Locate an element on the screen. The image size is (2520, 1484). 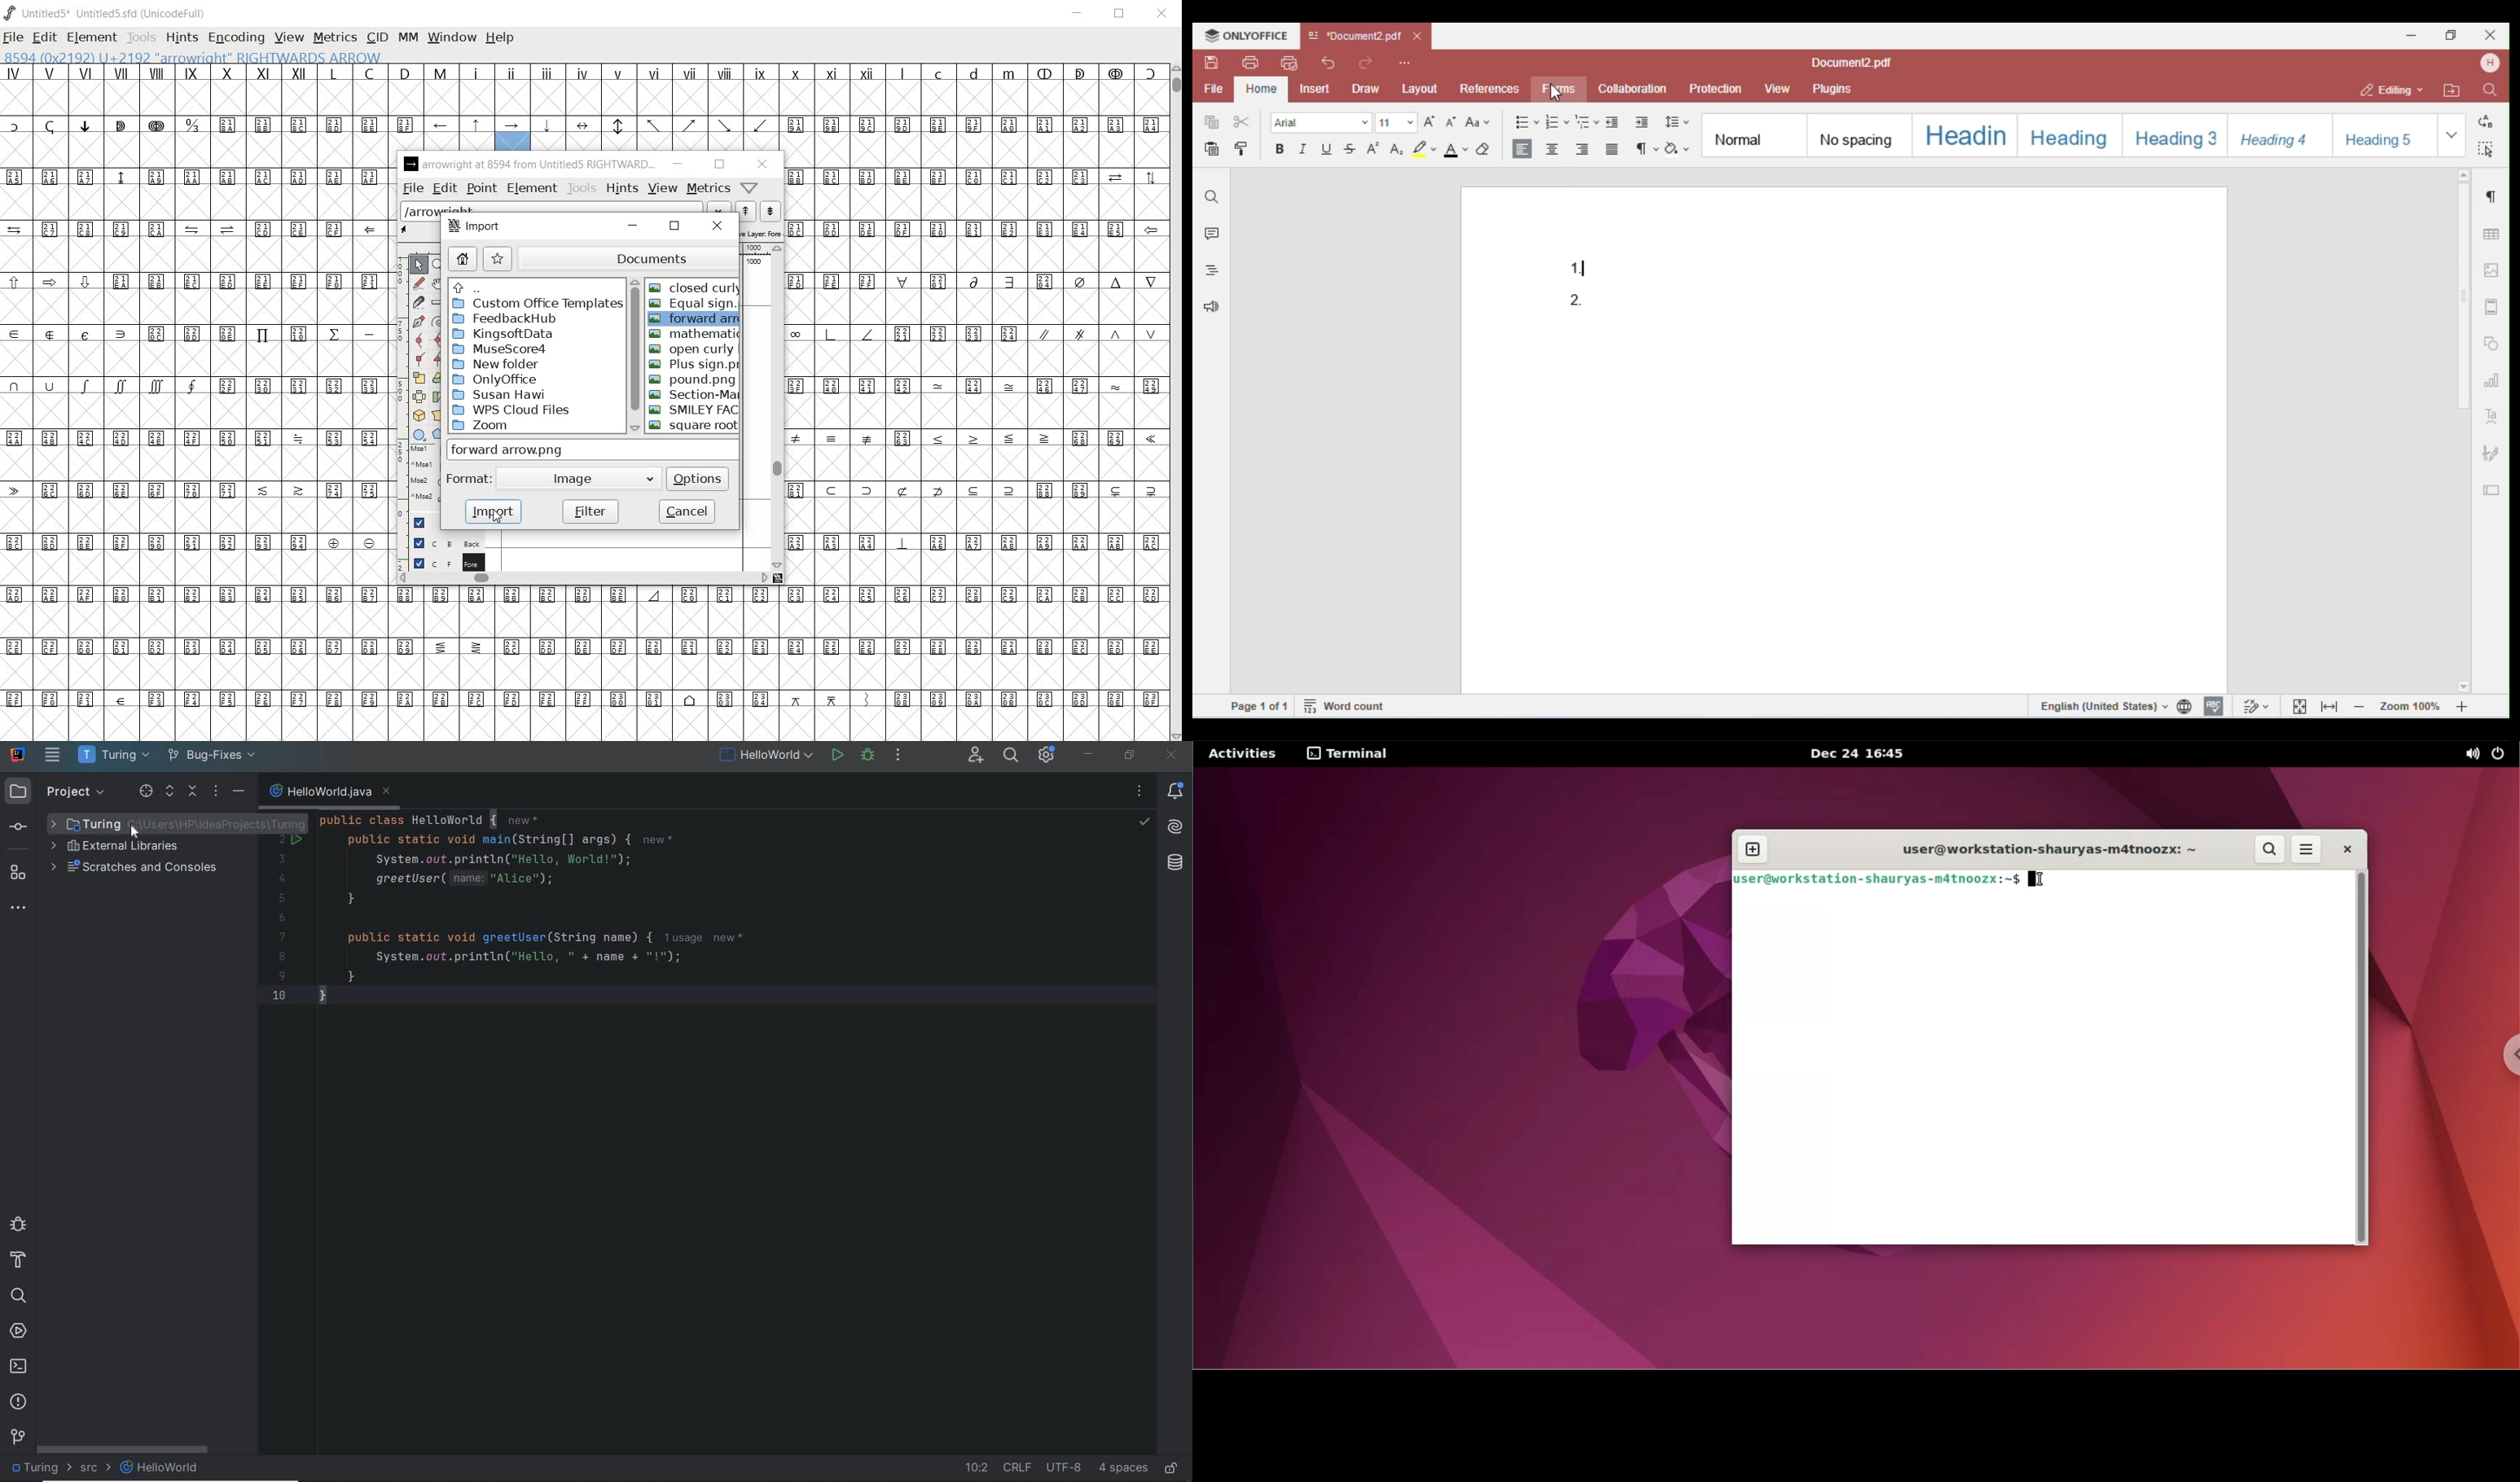
8594 (0x2192) U+2192 "arrowright" RIGHTWARDS ARROW is located at coordinates (193, 56).